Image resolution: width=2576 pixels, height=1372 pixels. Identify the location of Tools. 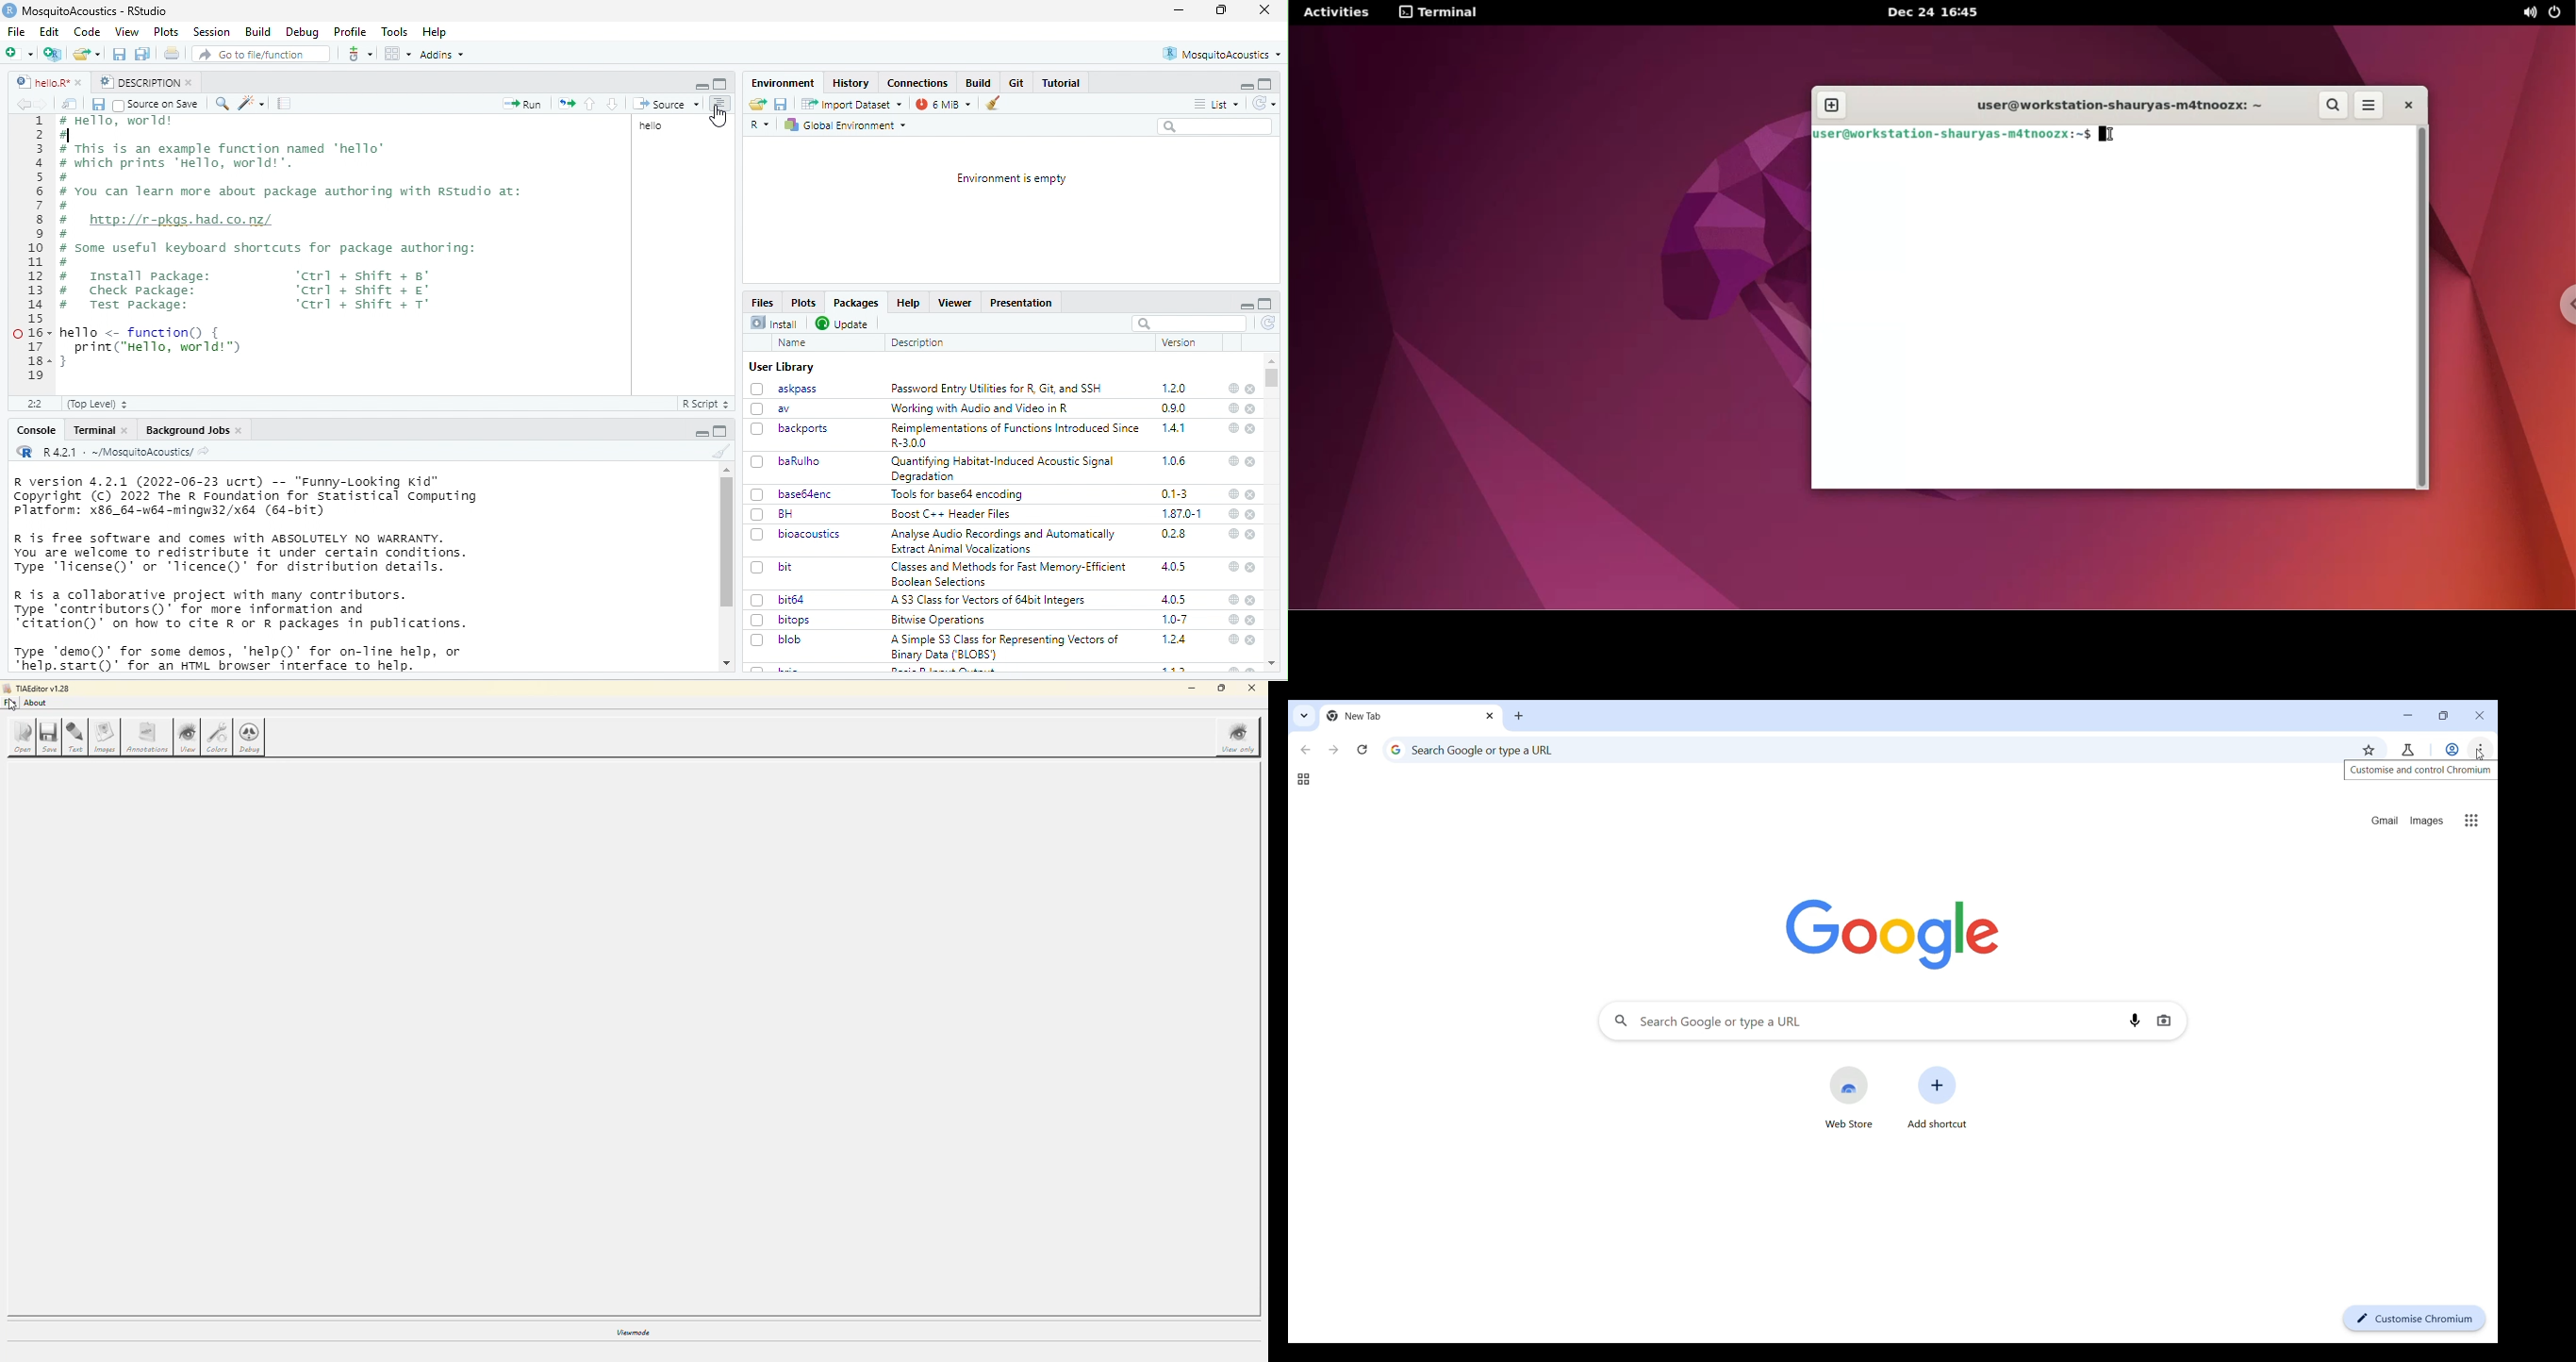
(395, 32).